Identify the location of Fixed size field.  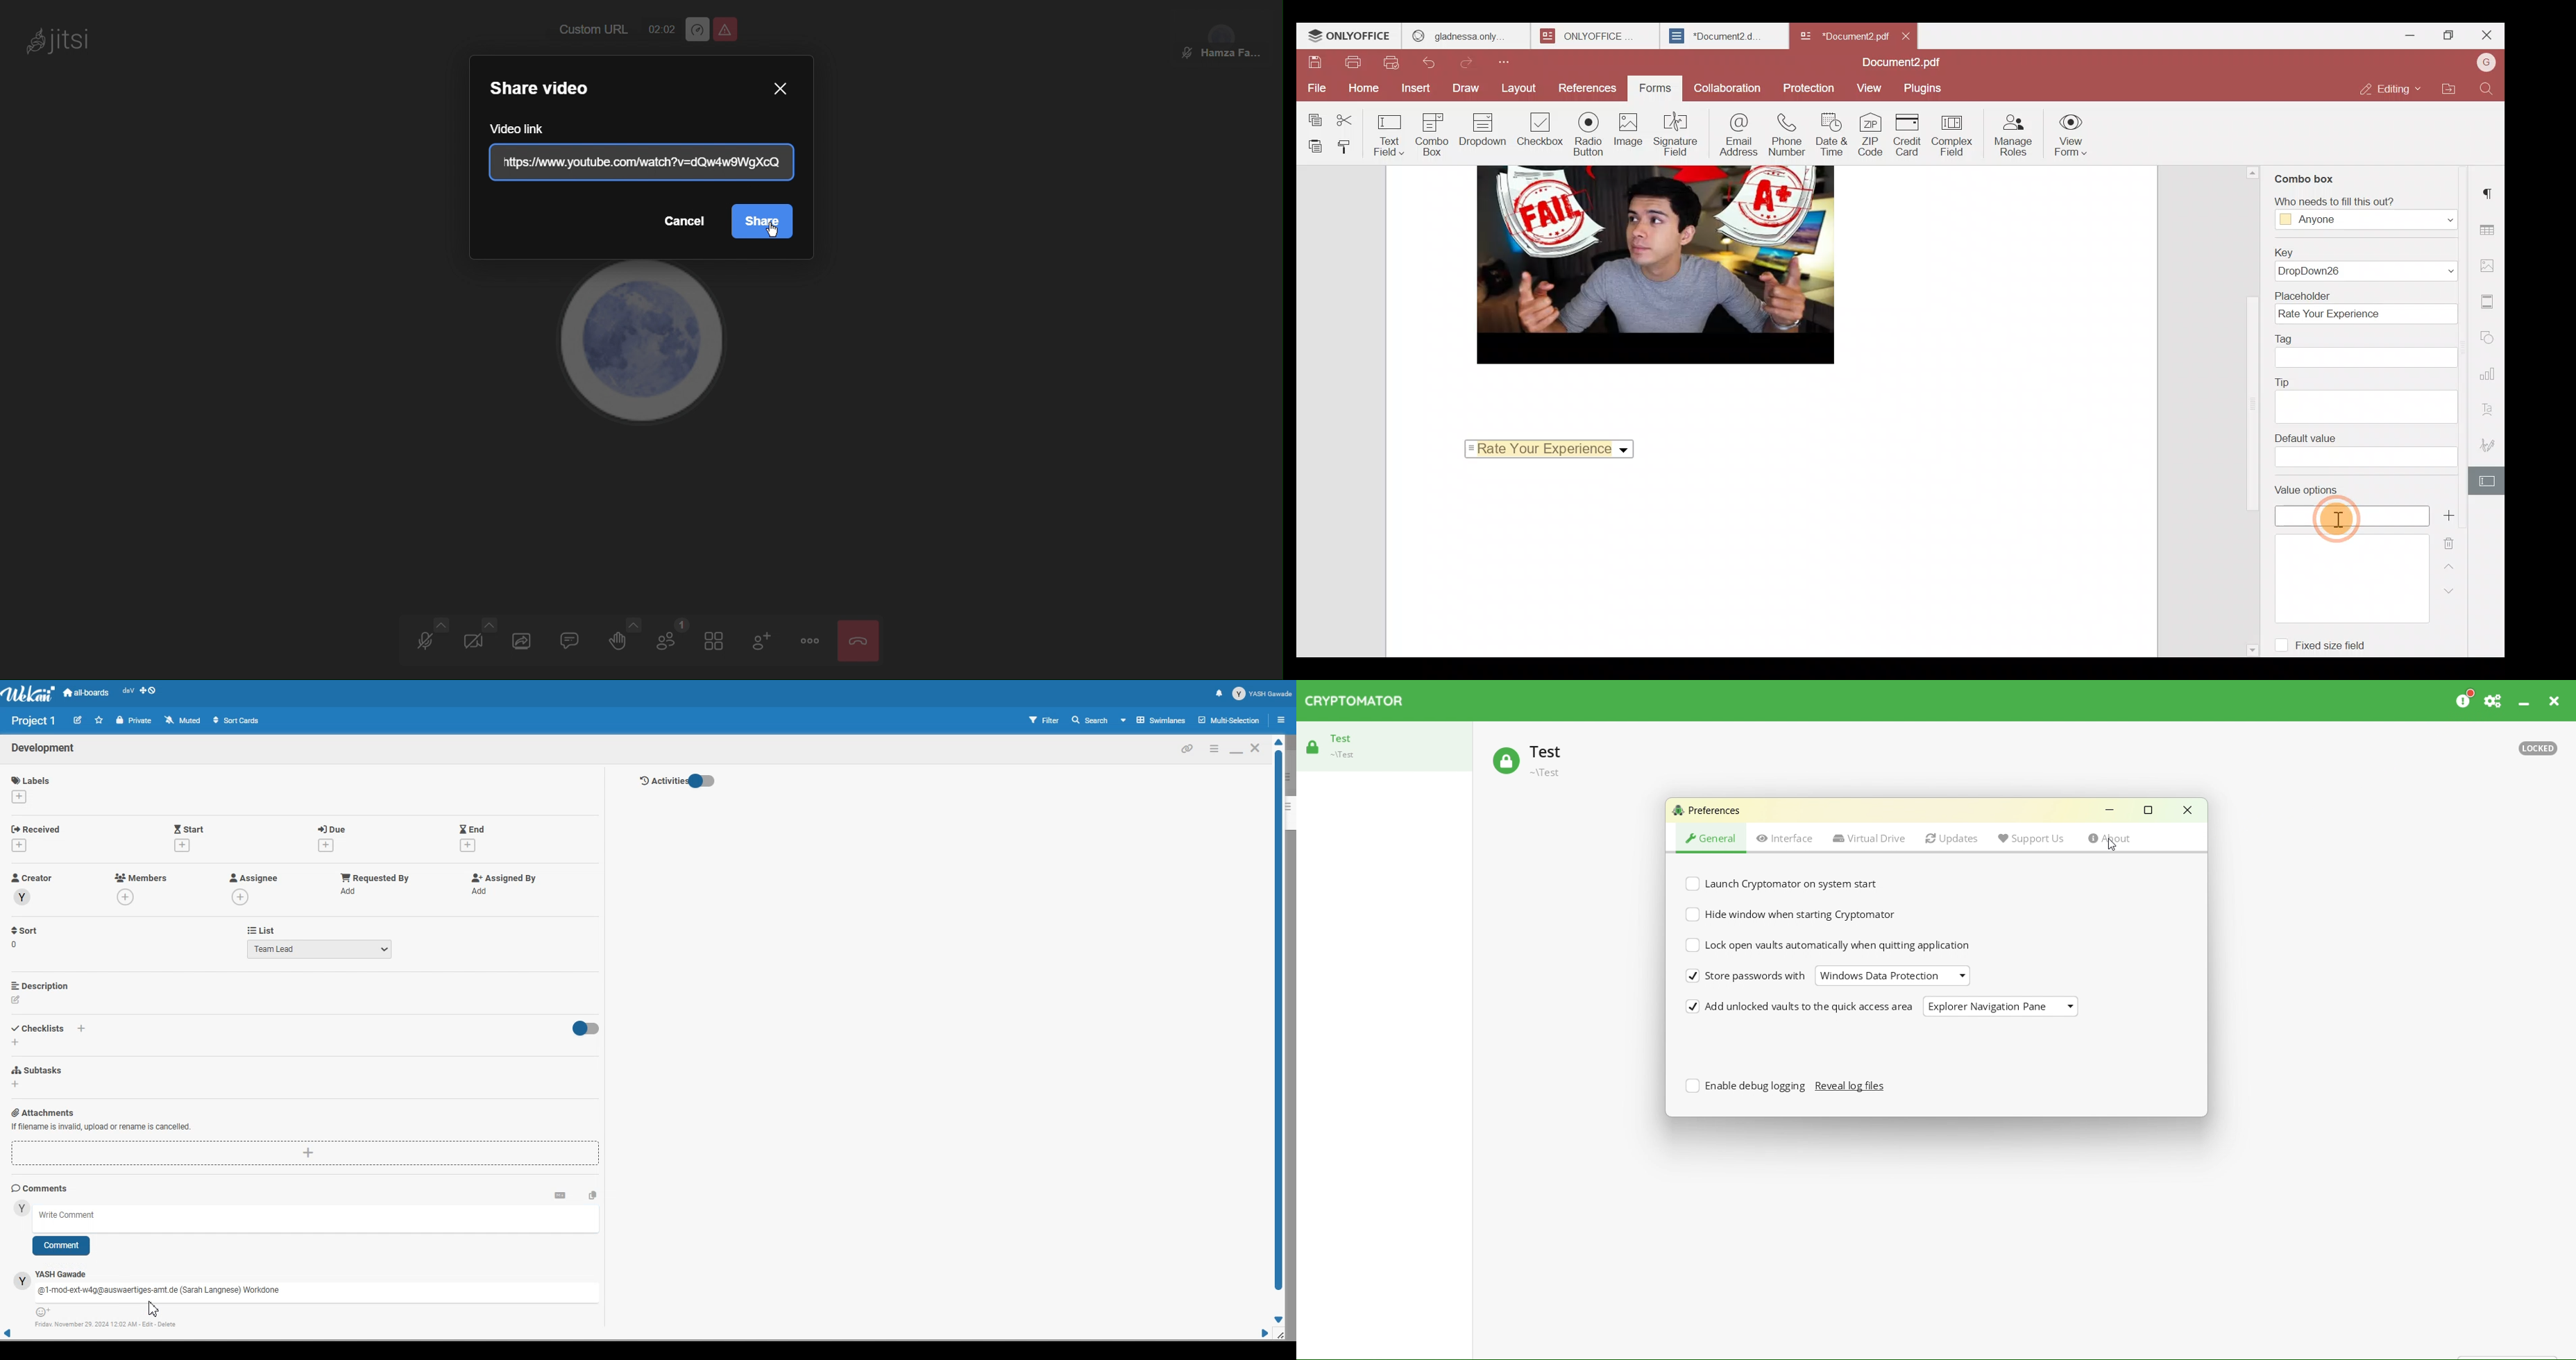
(2323, 642).